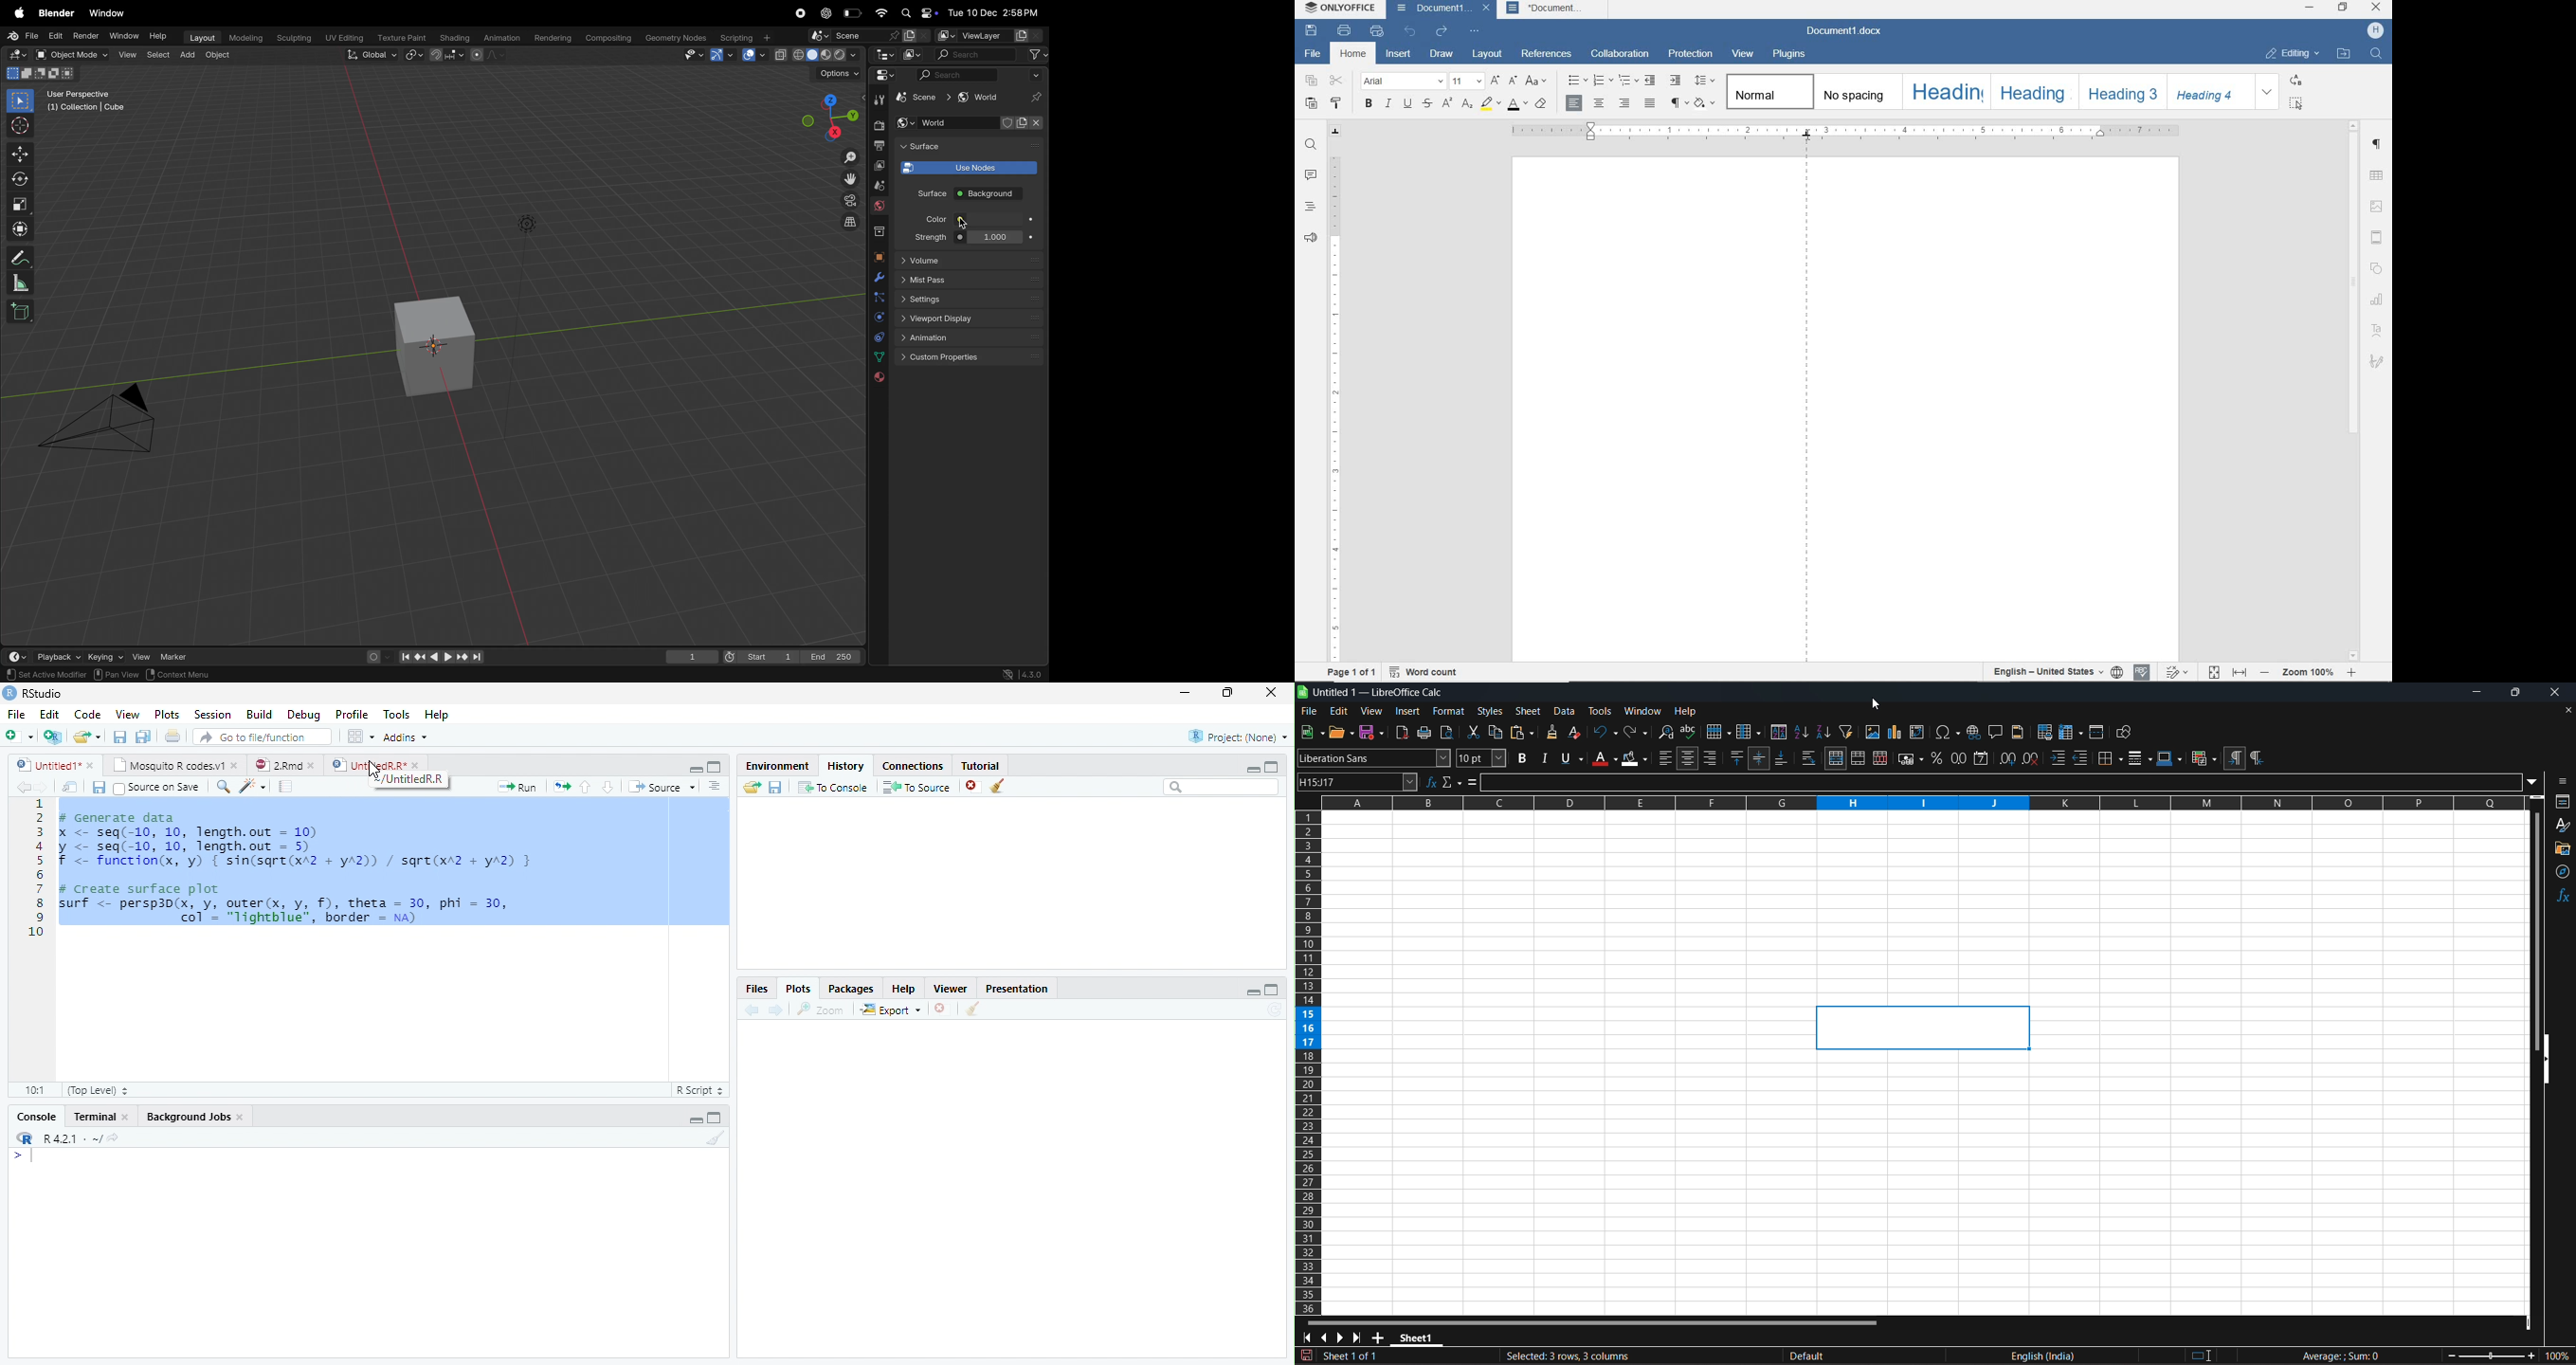  I want to click on font size, so click(1480, 759).